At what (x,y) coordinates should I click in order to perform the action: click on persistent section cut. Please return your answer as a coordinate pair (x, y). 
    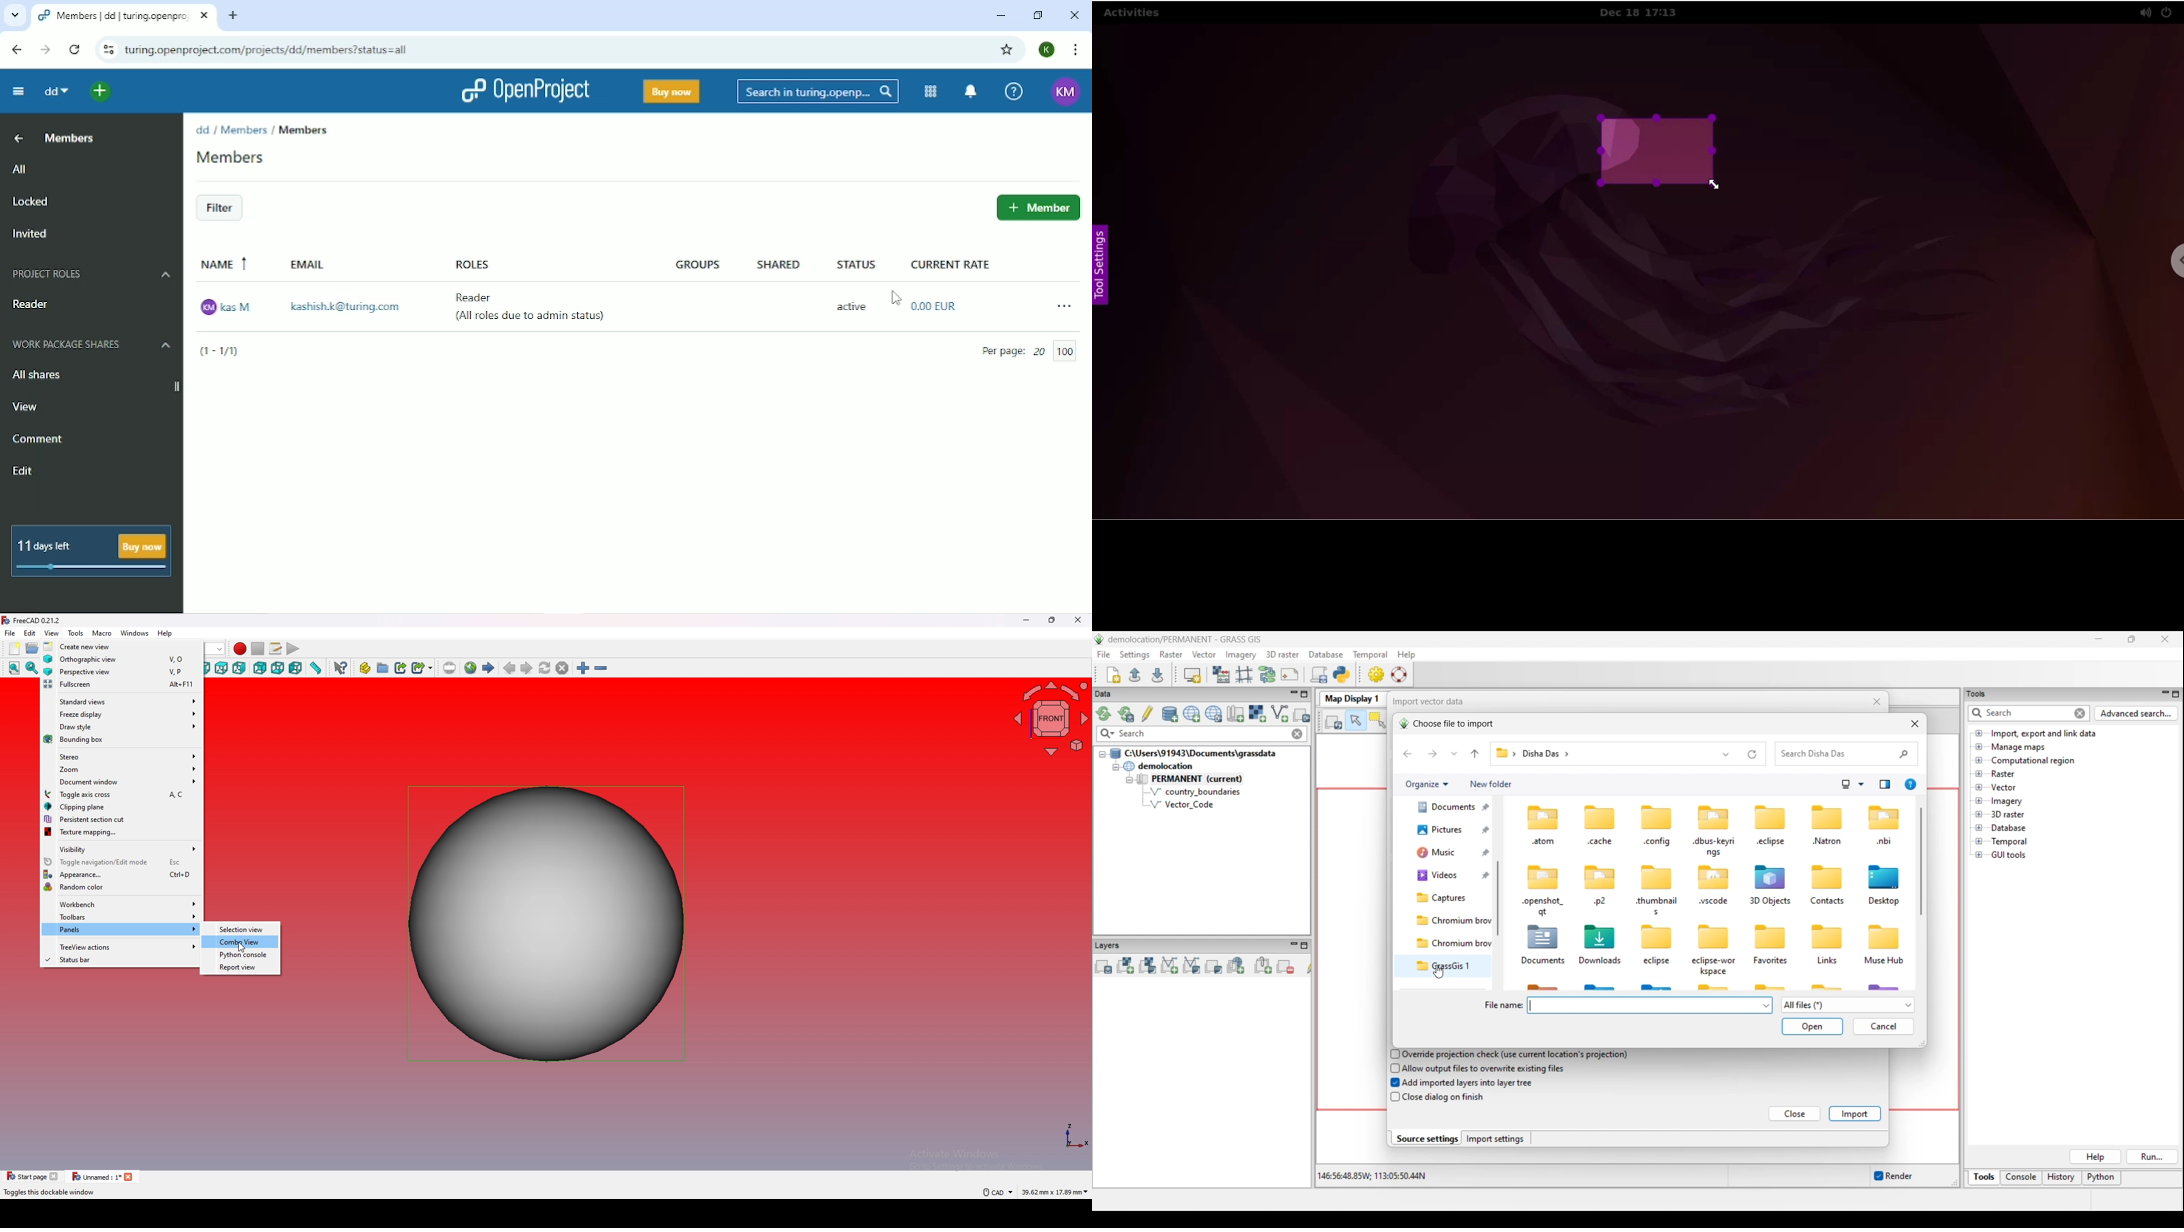
    Looking at the image, I should click on (121, 819).